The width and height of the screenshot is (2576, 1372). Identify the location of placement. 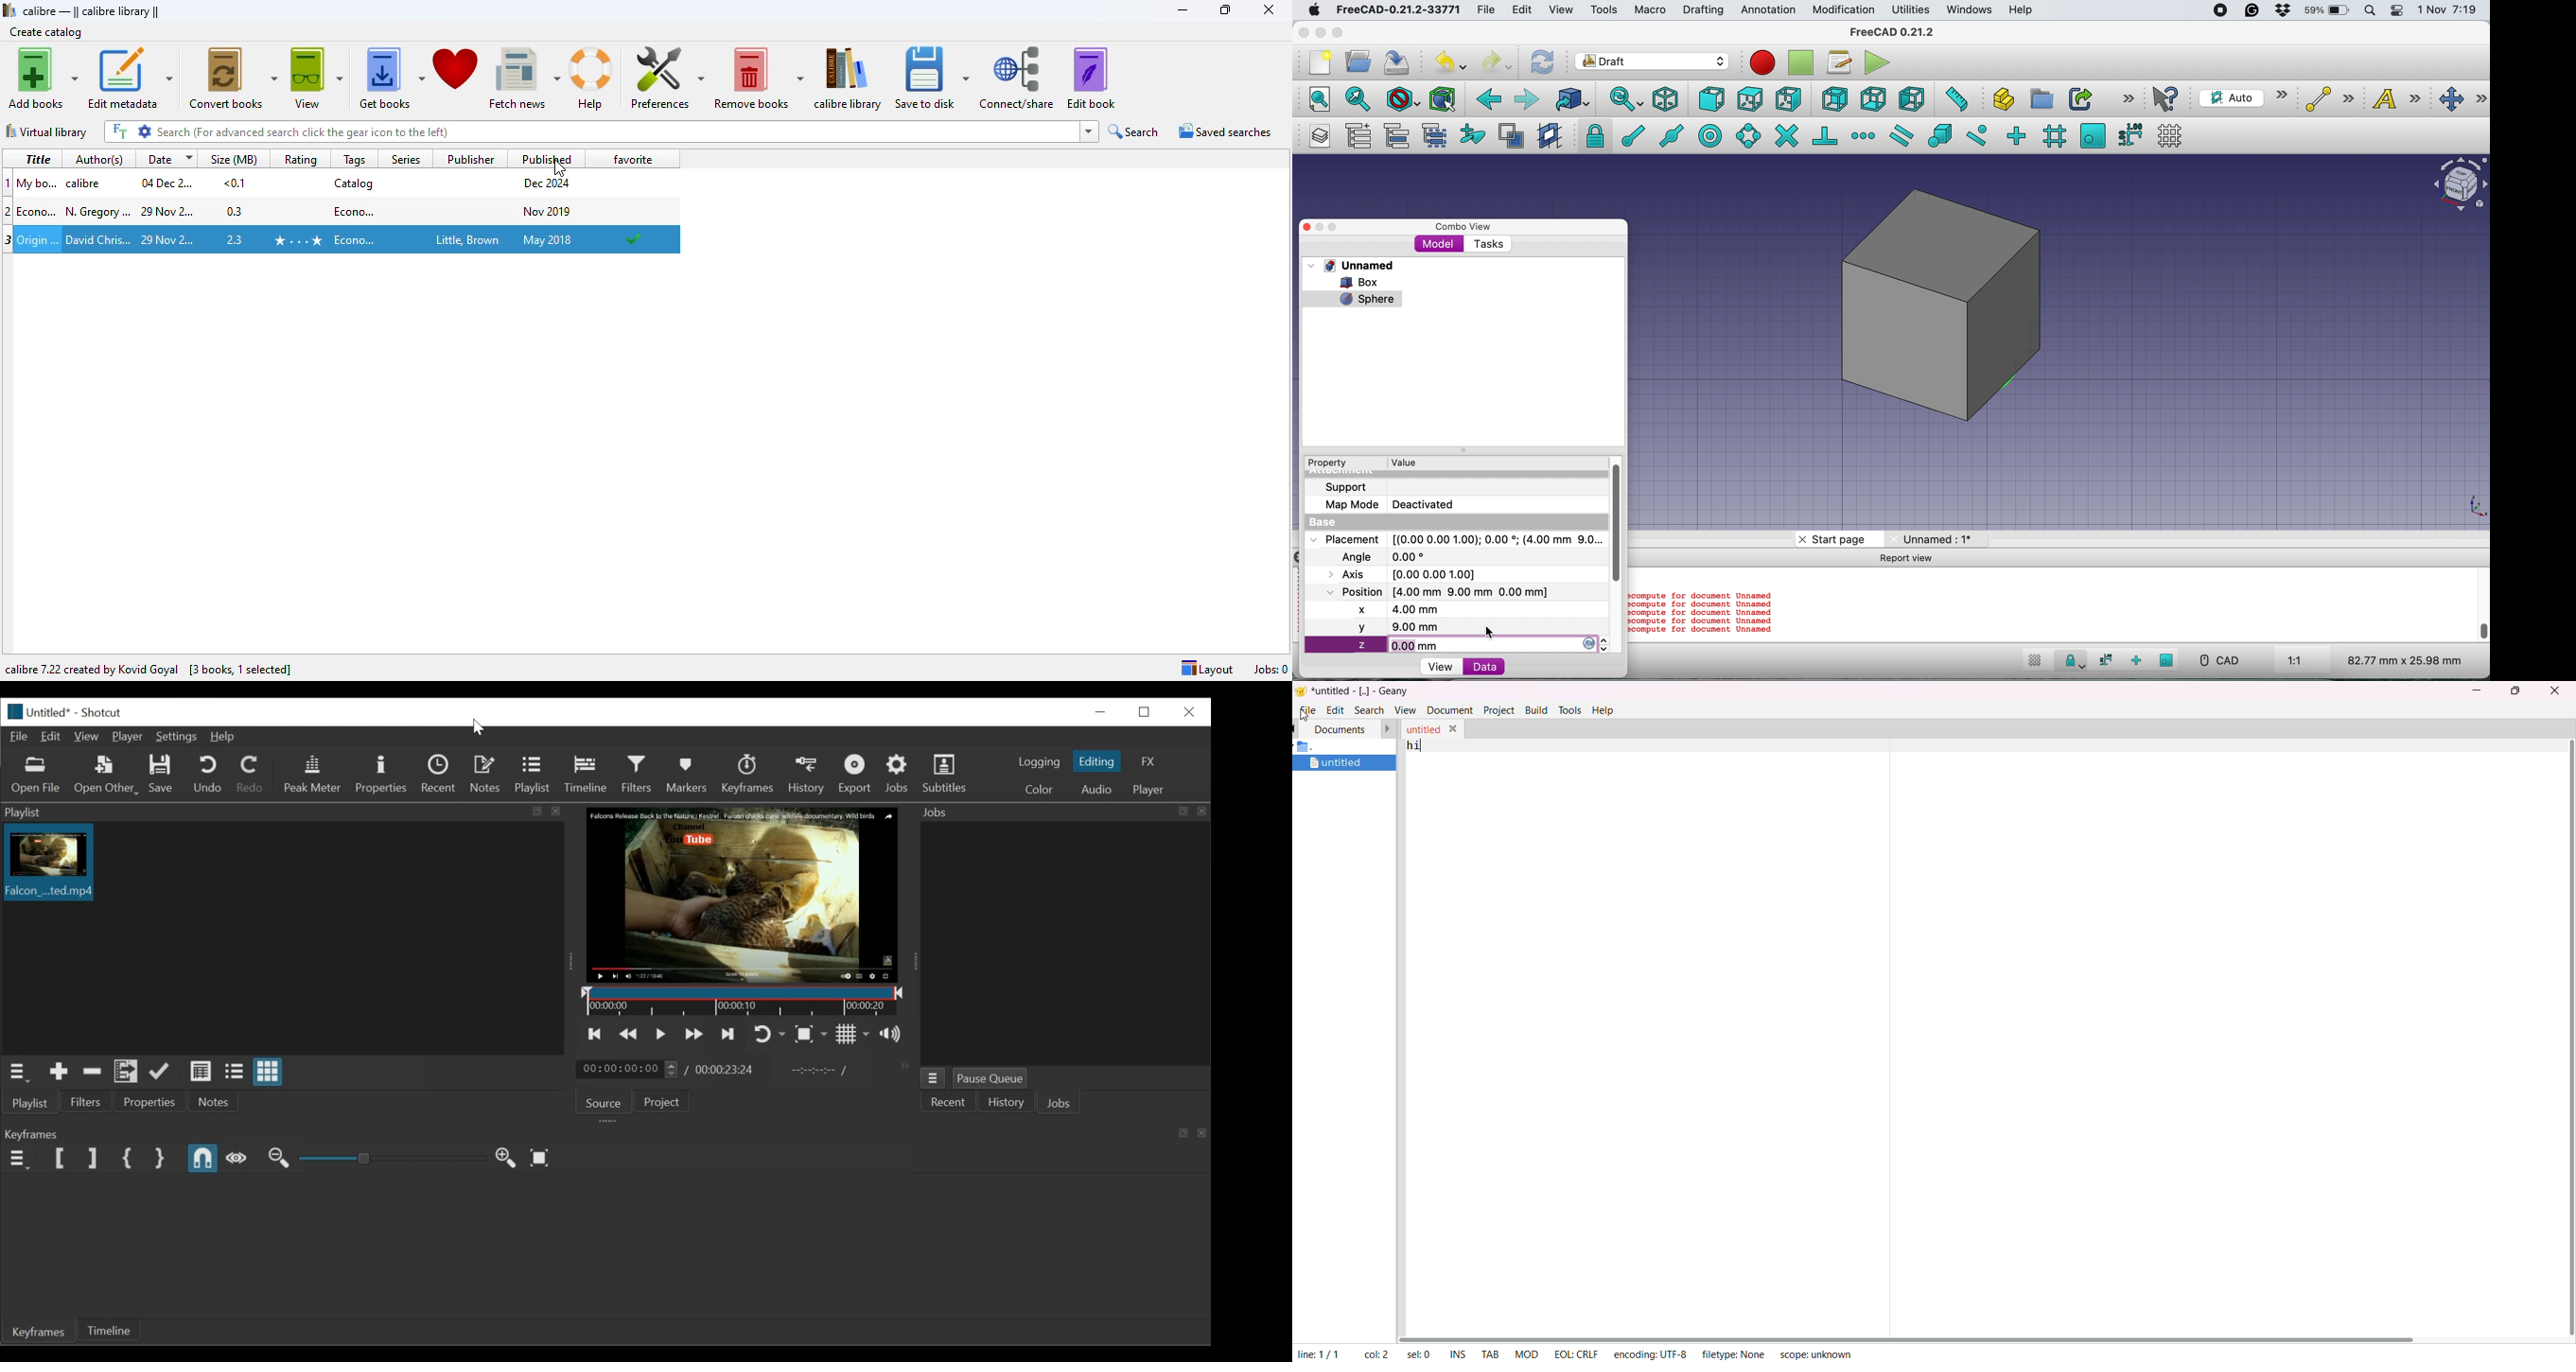
(1455, 539).